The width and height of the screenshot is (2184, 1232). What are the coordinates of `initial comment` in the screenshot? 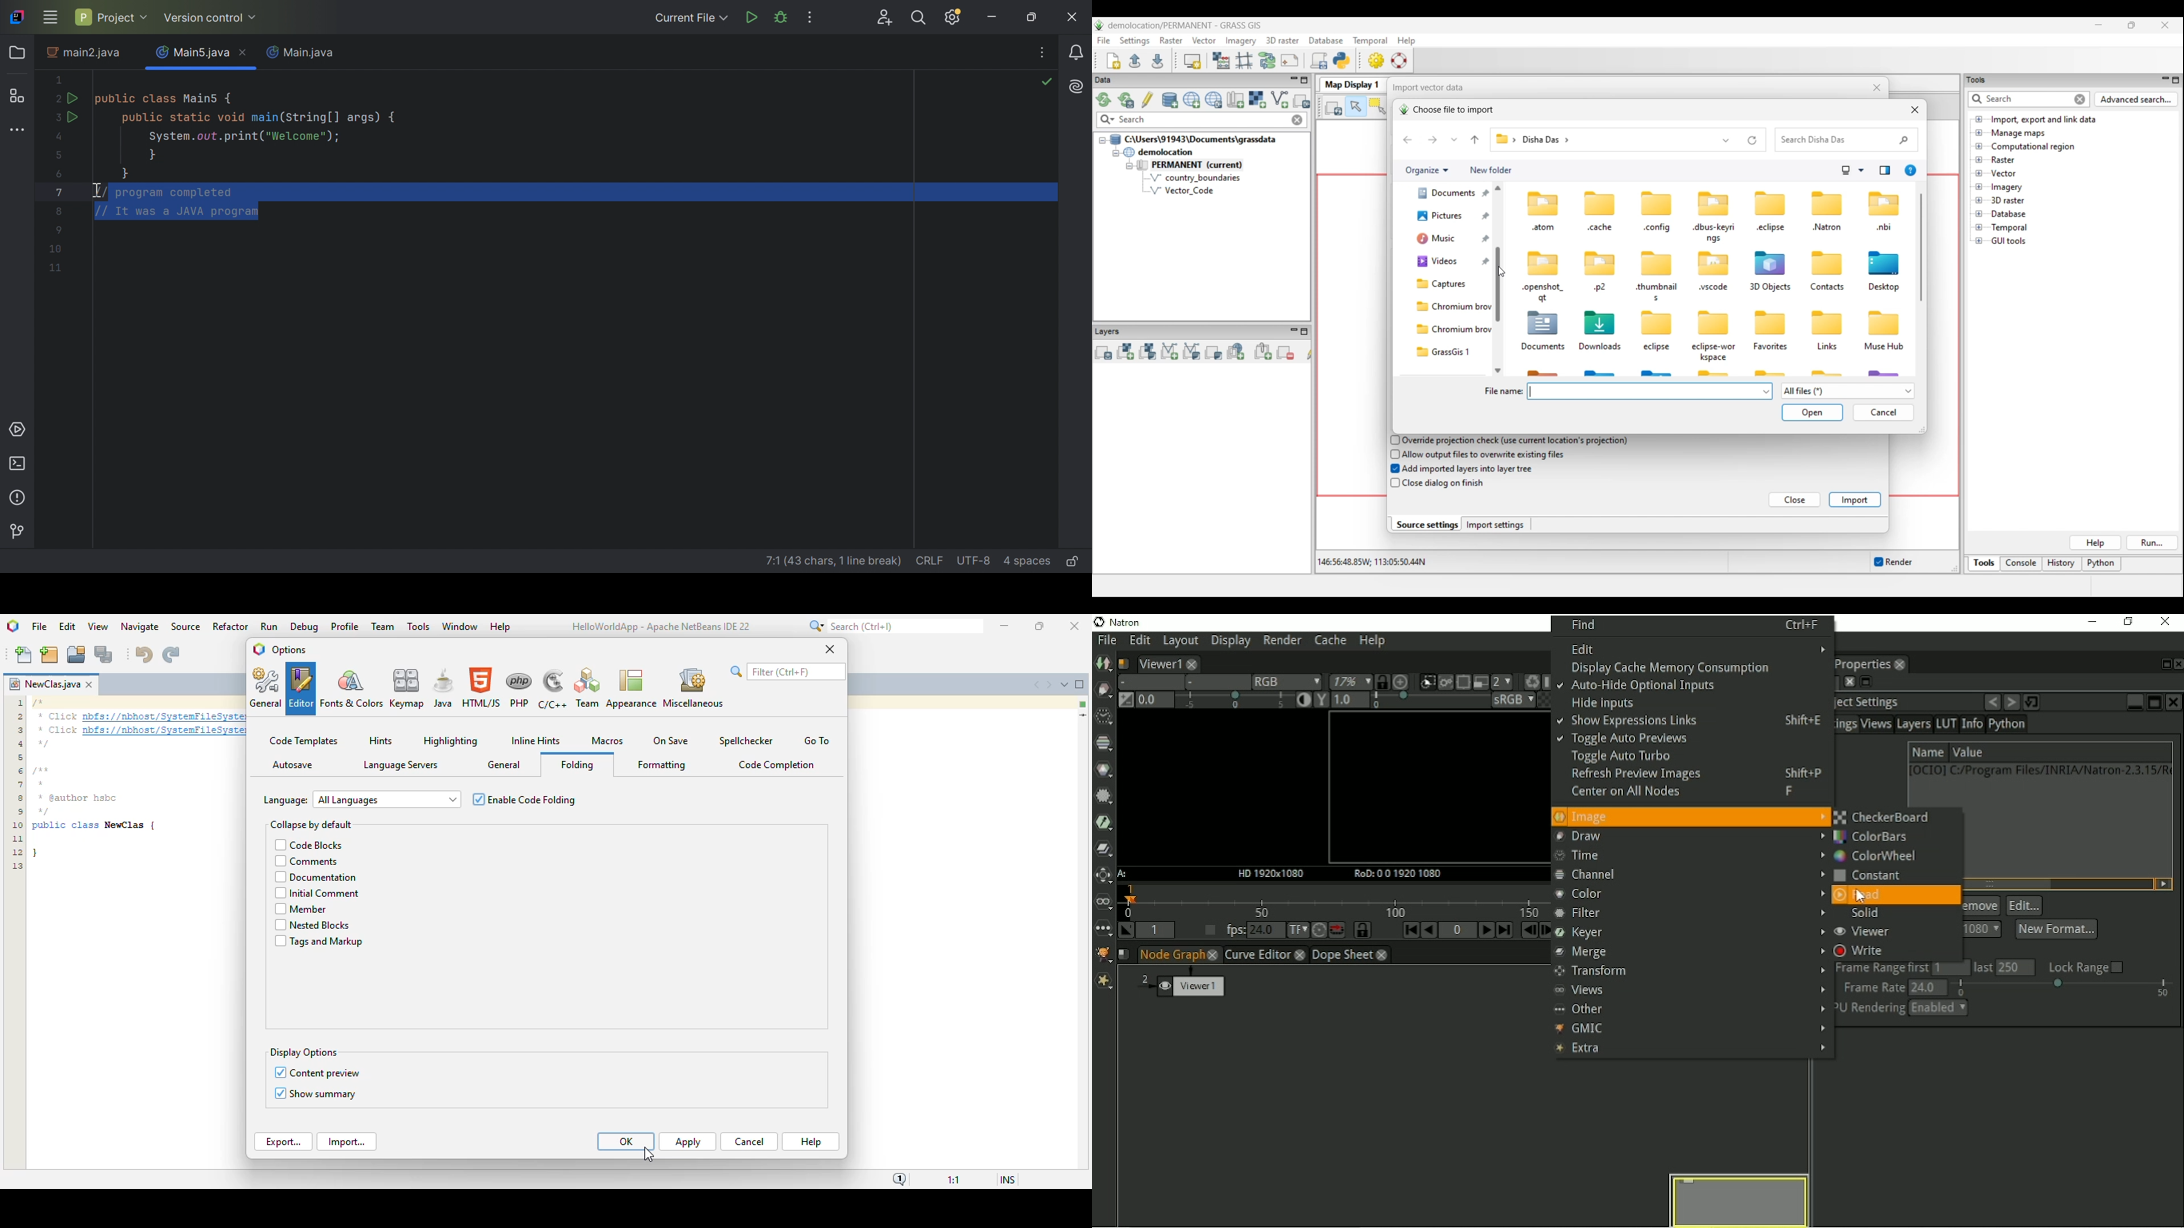 It's located at (317, 895).